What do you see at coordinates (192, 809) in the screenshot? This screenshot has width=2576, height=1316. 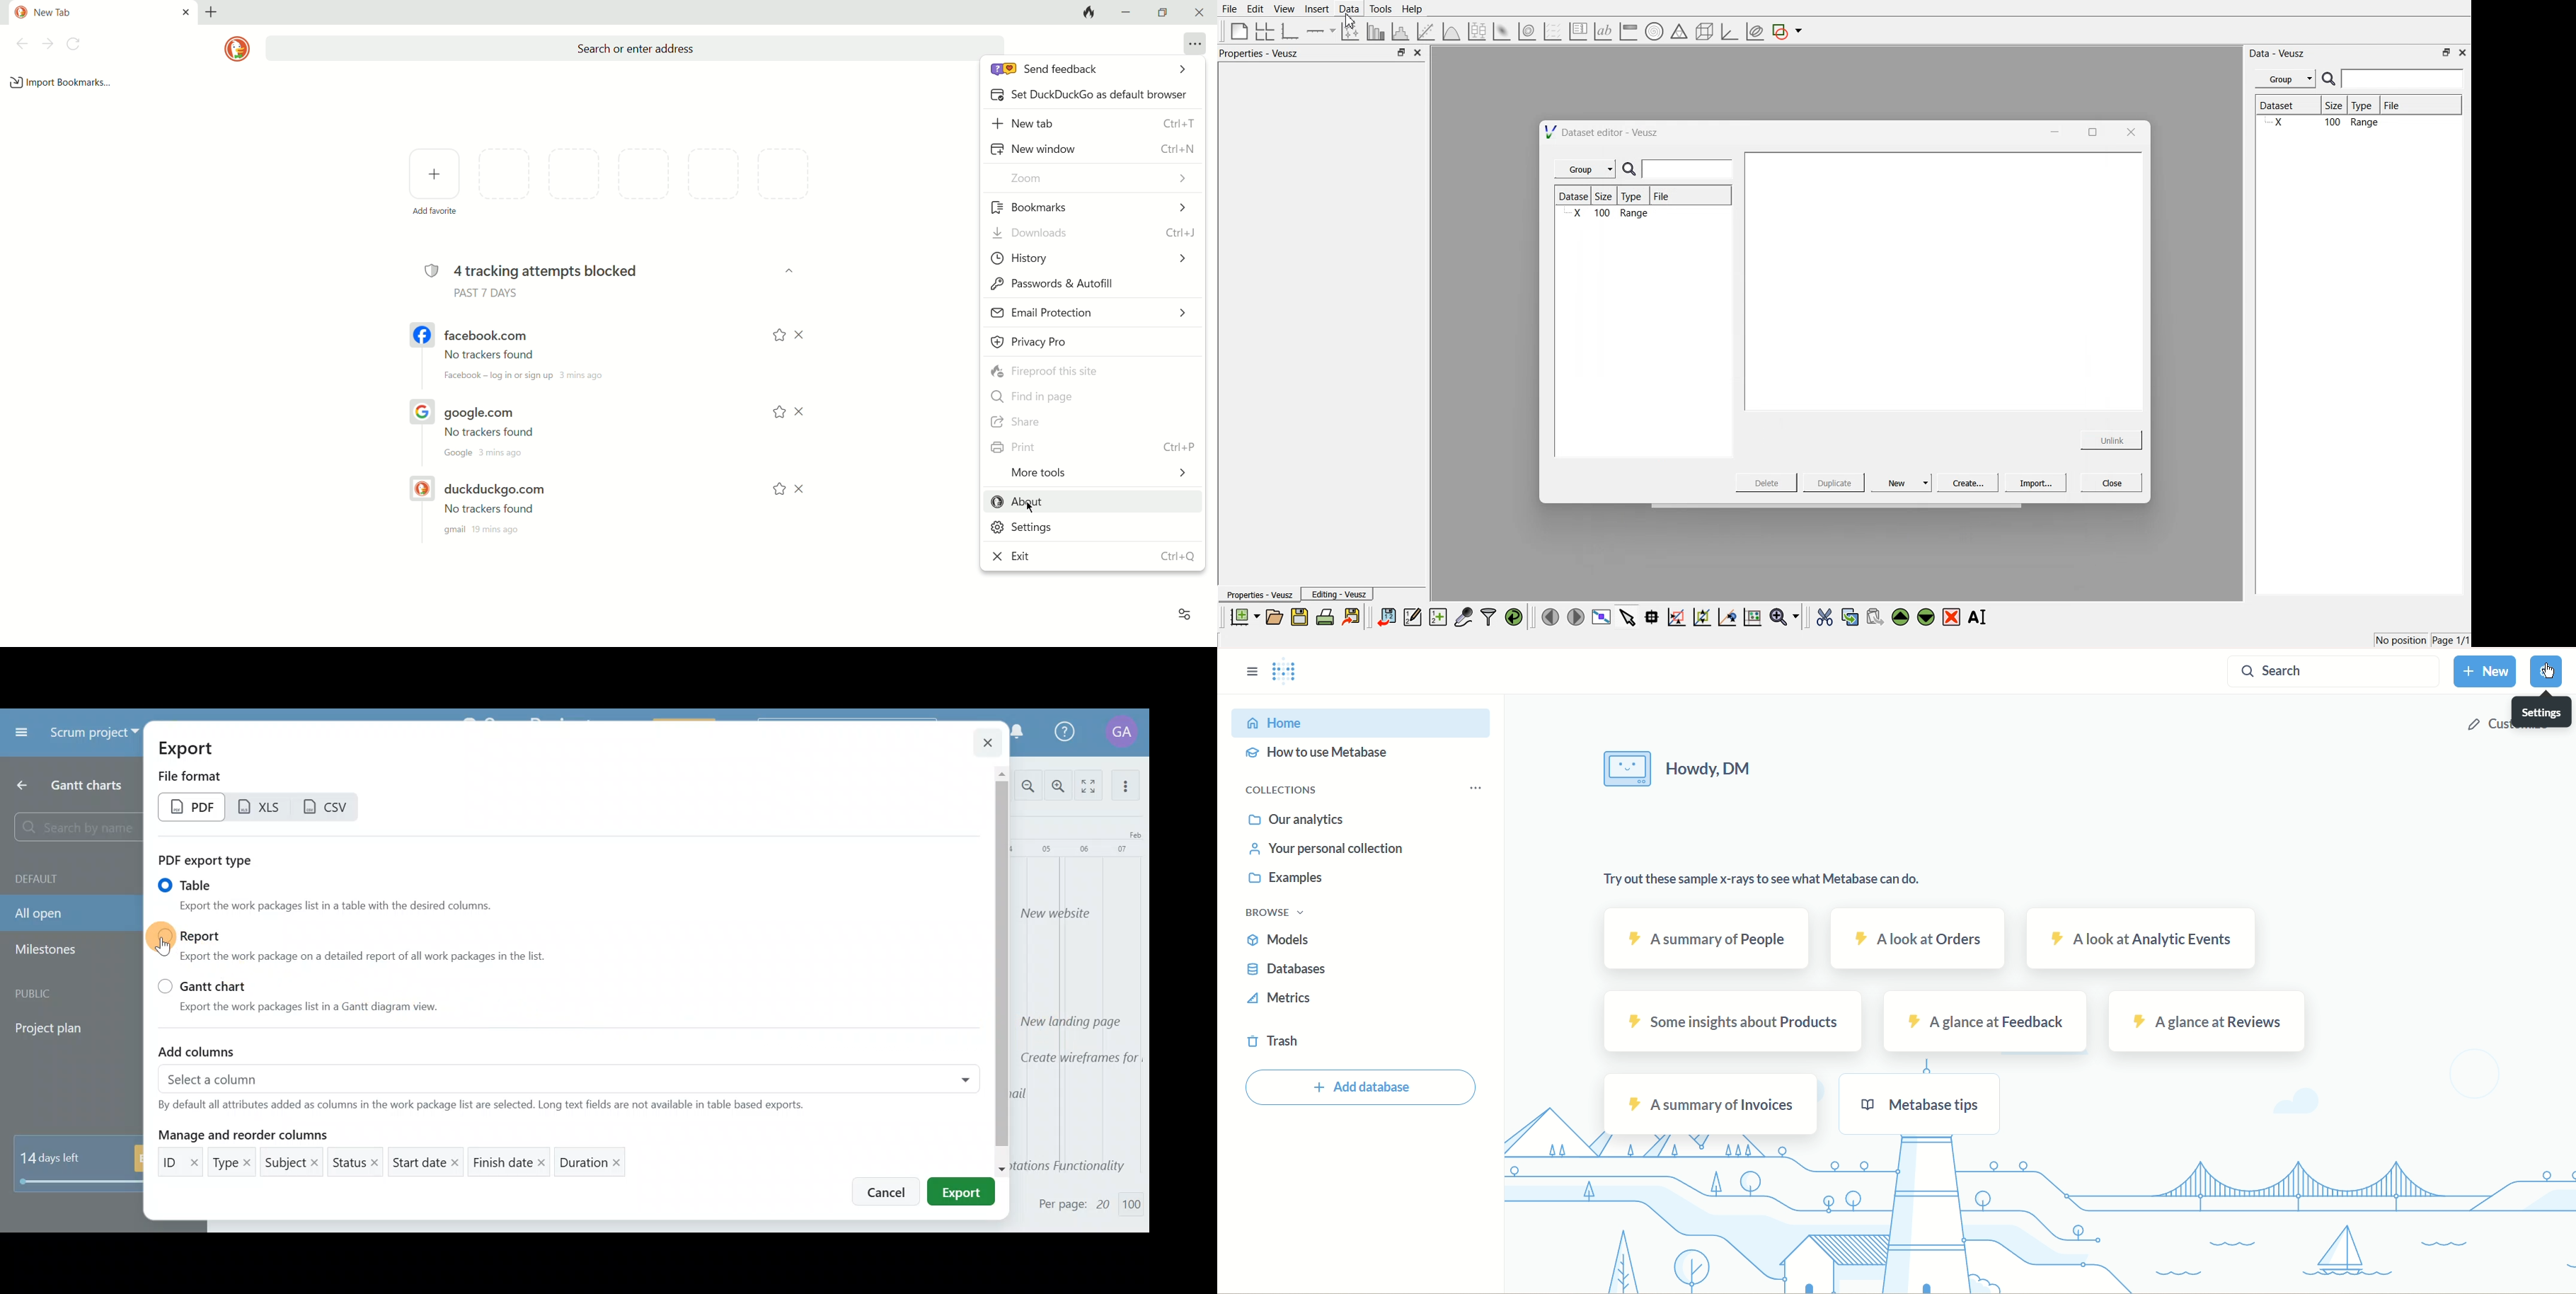 I see `PDF` at bounding box center [192, 809].